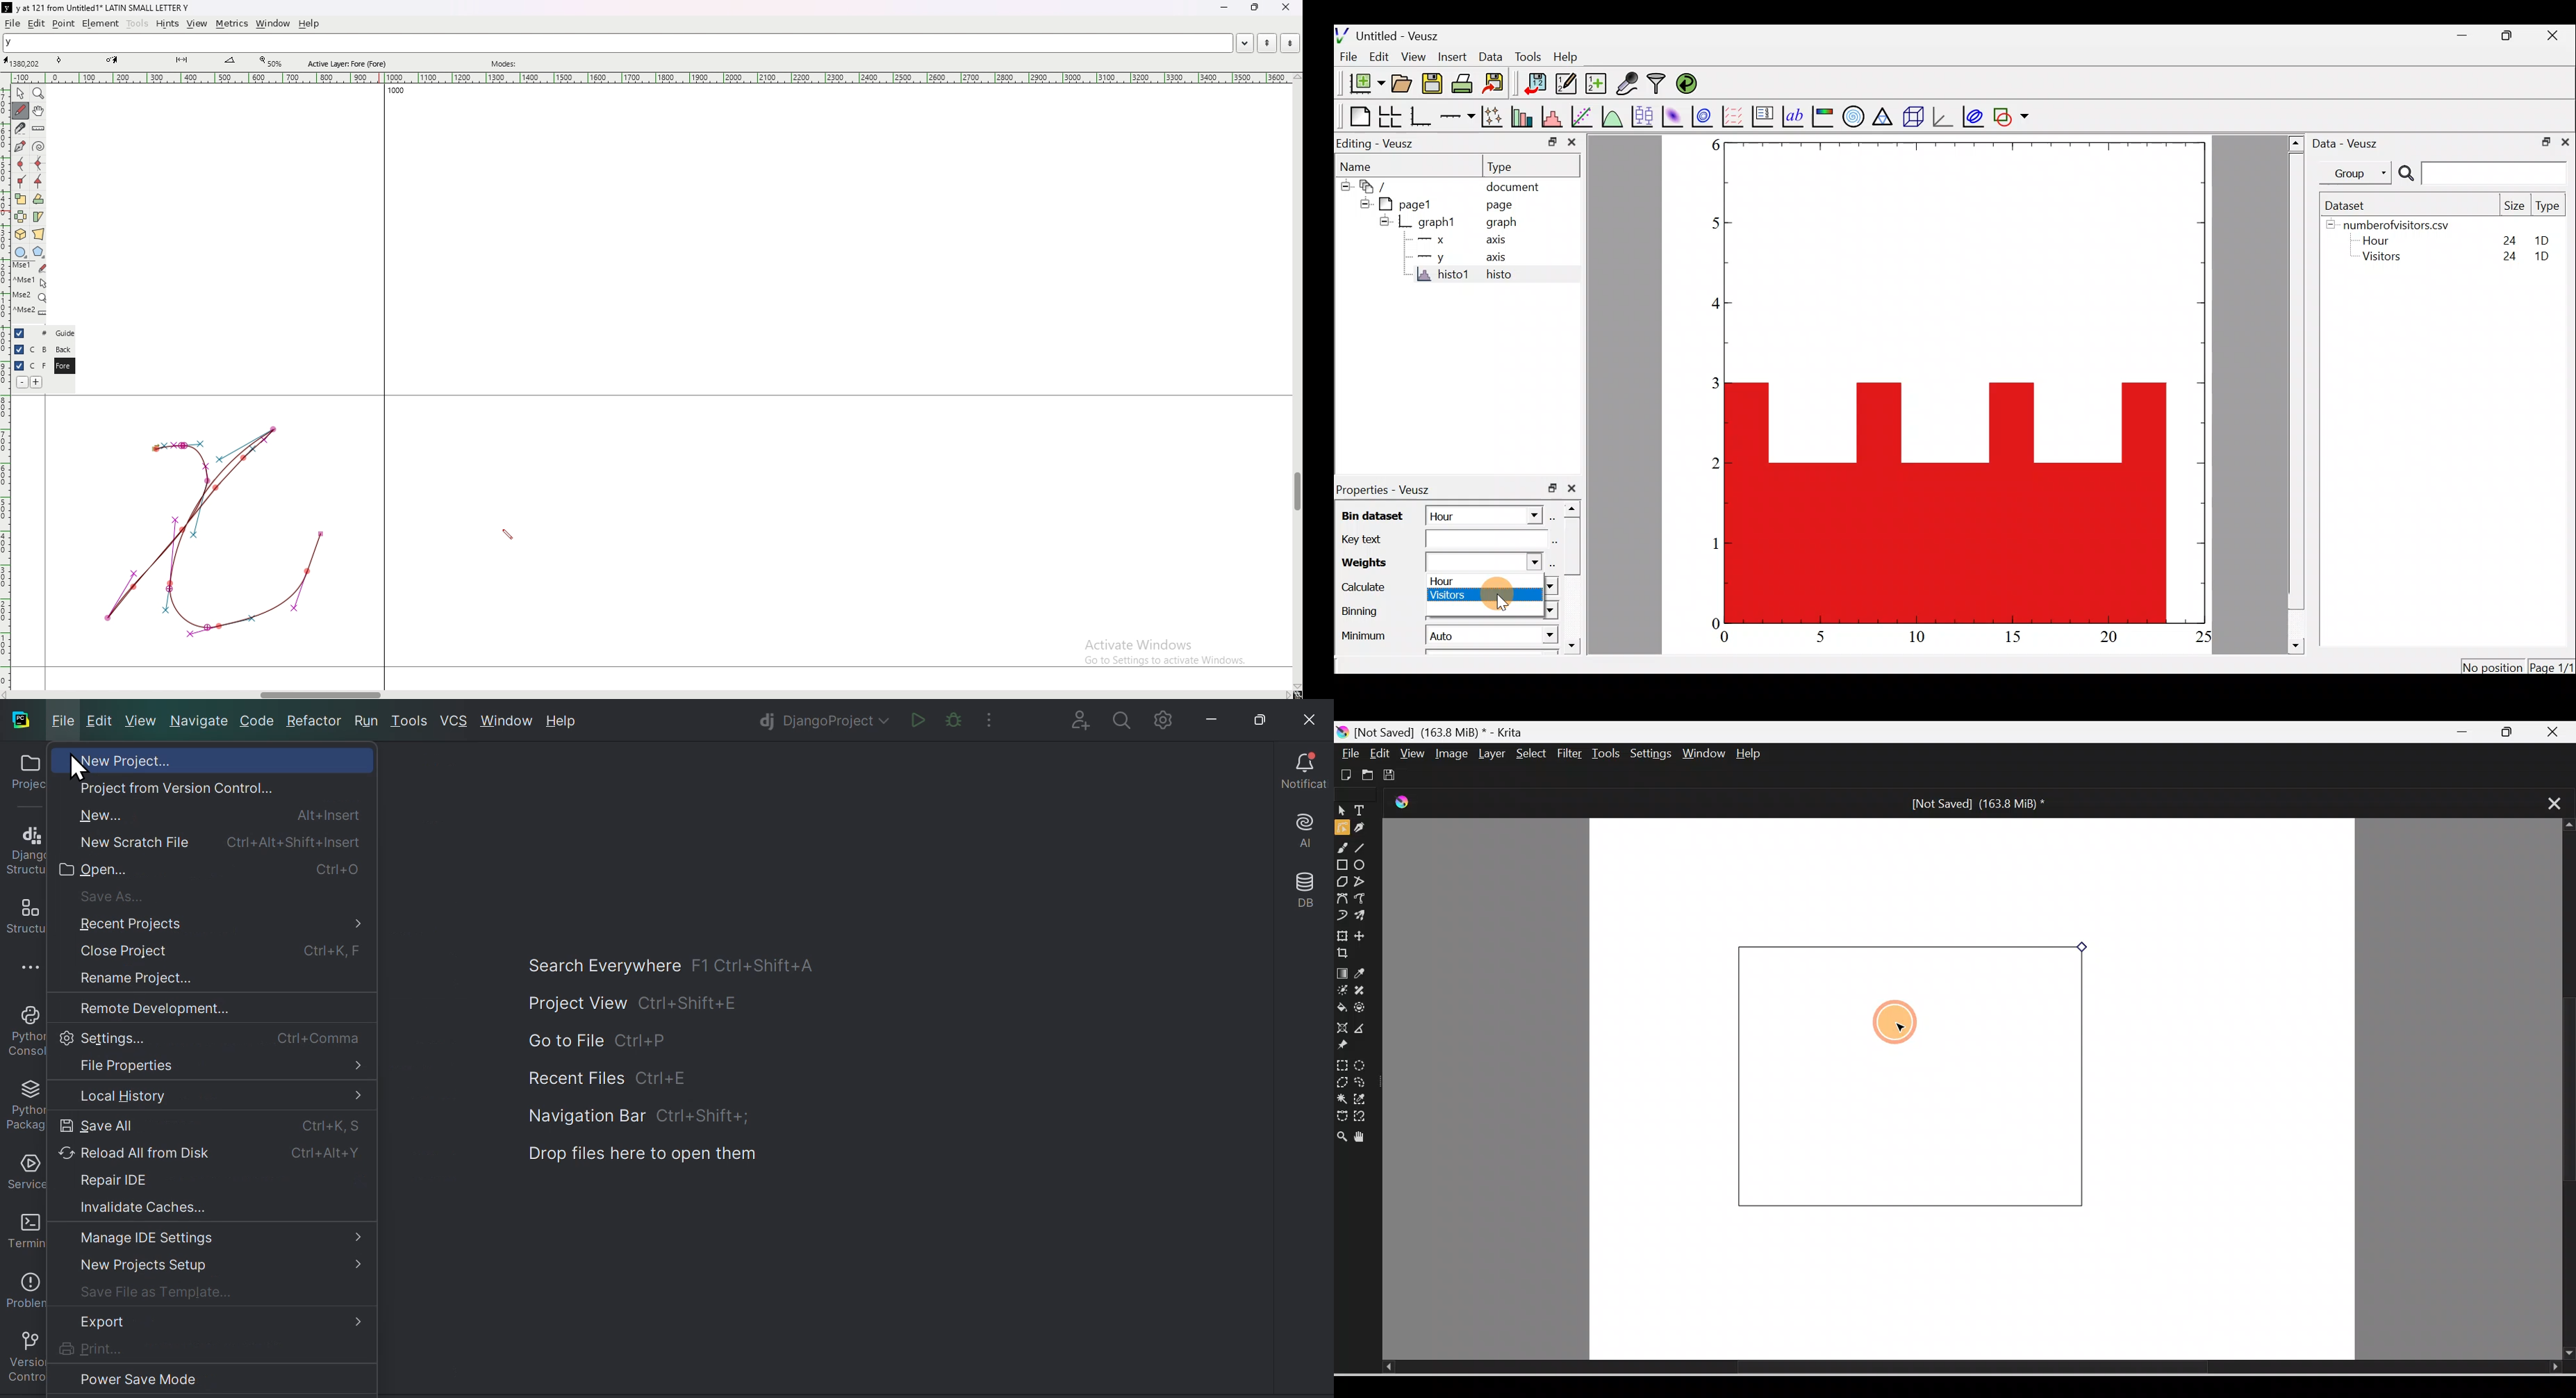 Image resolution: width=2576 pixels, height=1400 pixels. What do you see at coordinates (1674, 115) in the screenshot?
I see `plot a 2d dataset as an image` at bounding box center [1674, 115].